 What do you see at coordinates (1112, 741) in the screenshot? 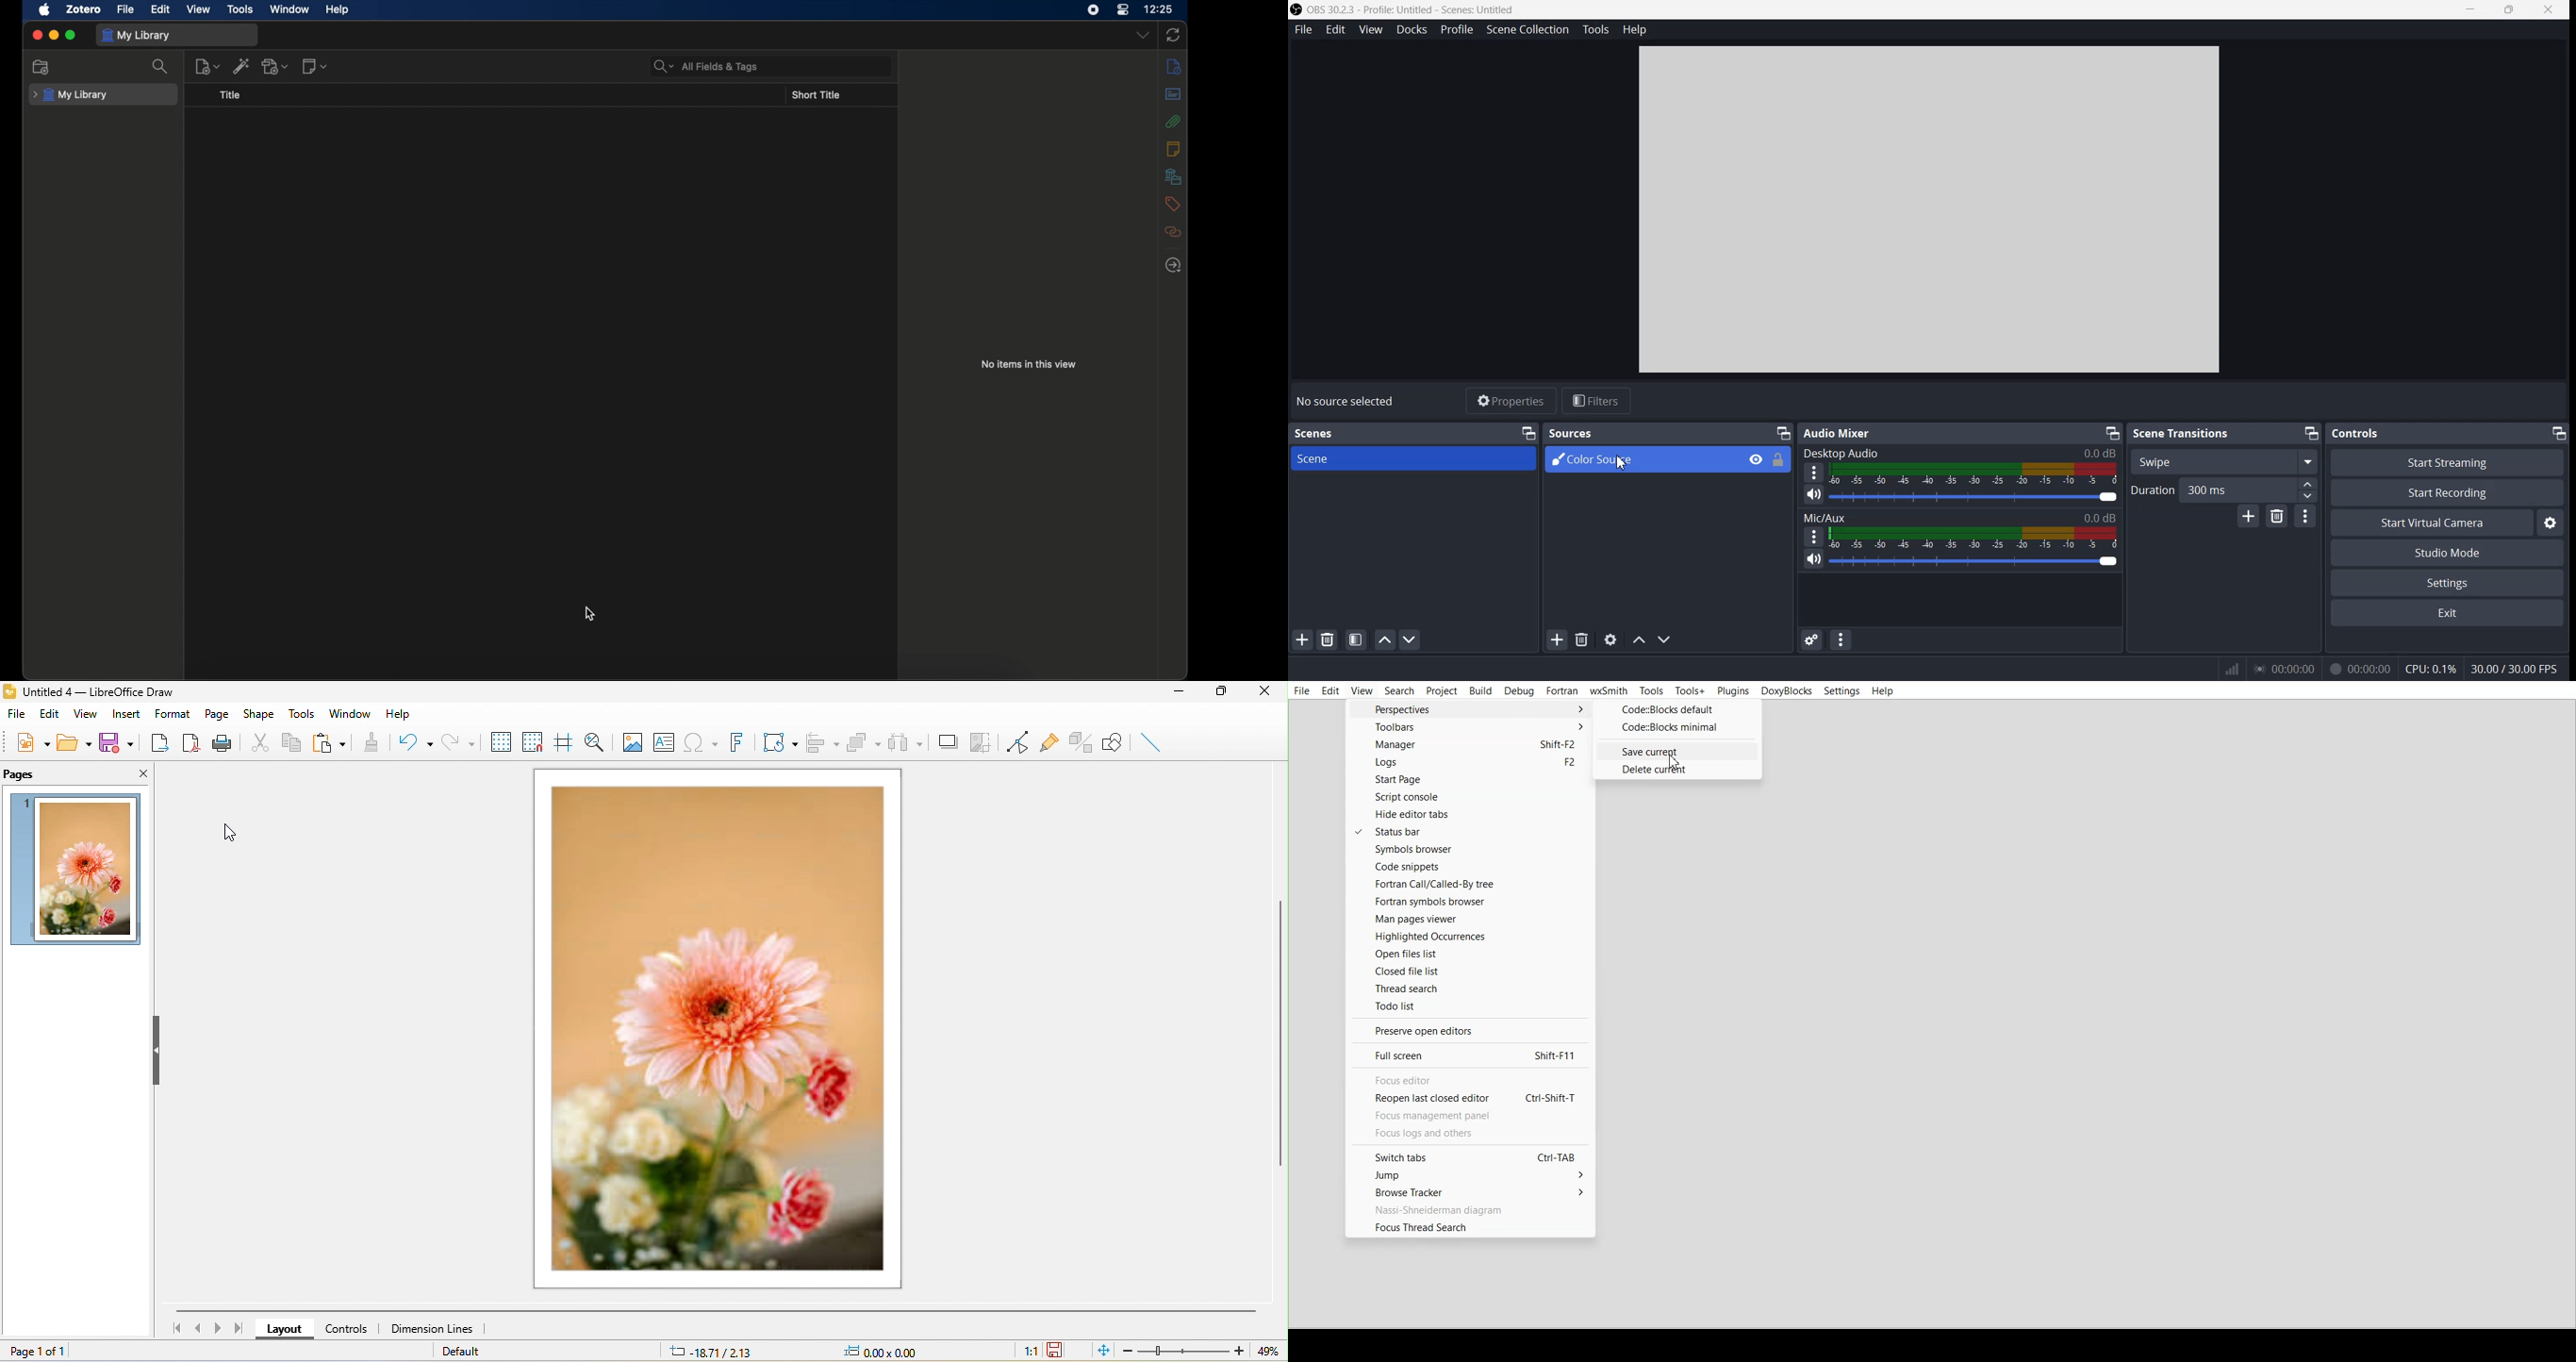
I see `show draw function` at bounding box center [1112, 741].